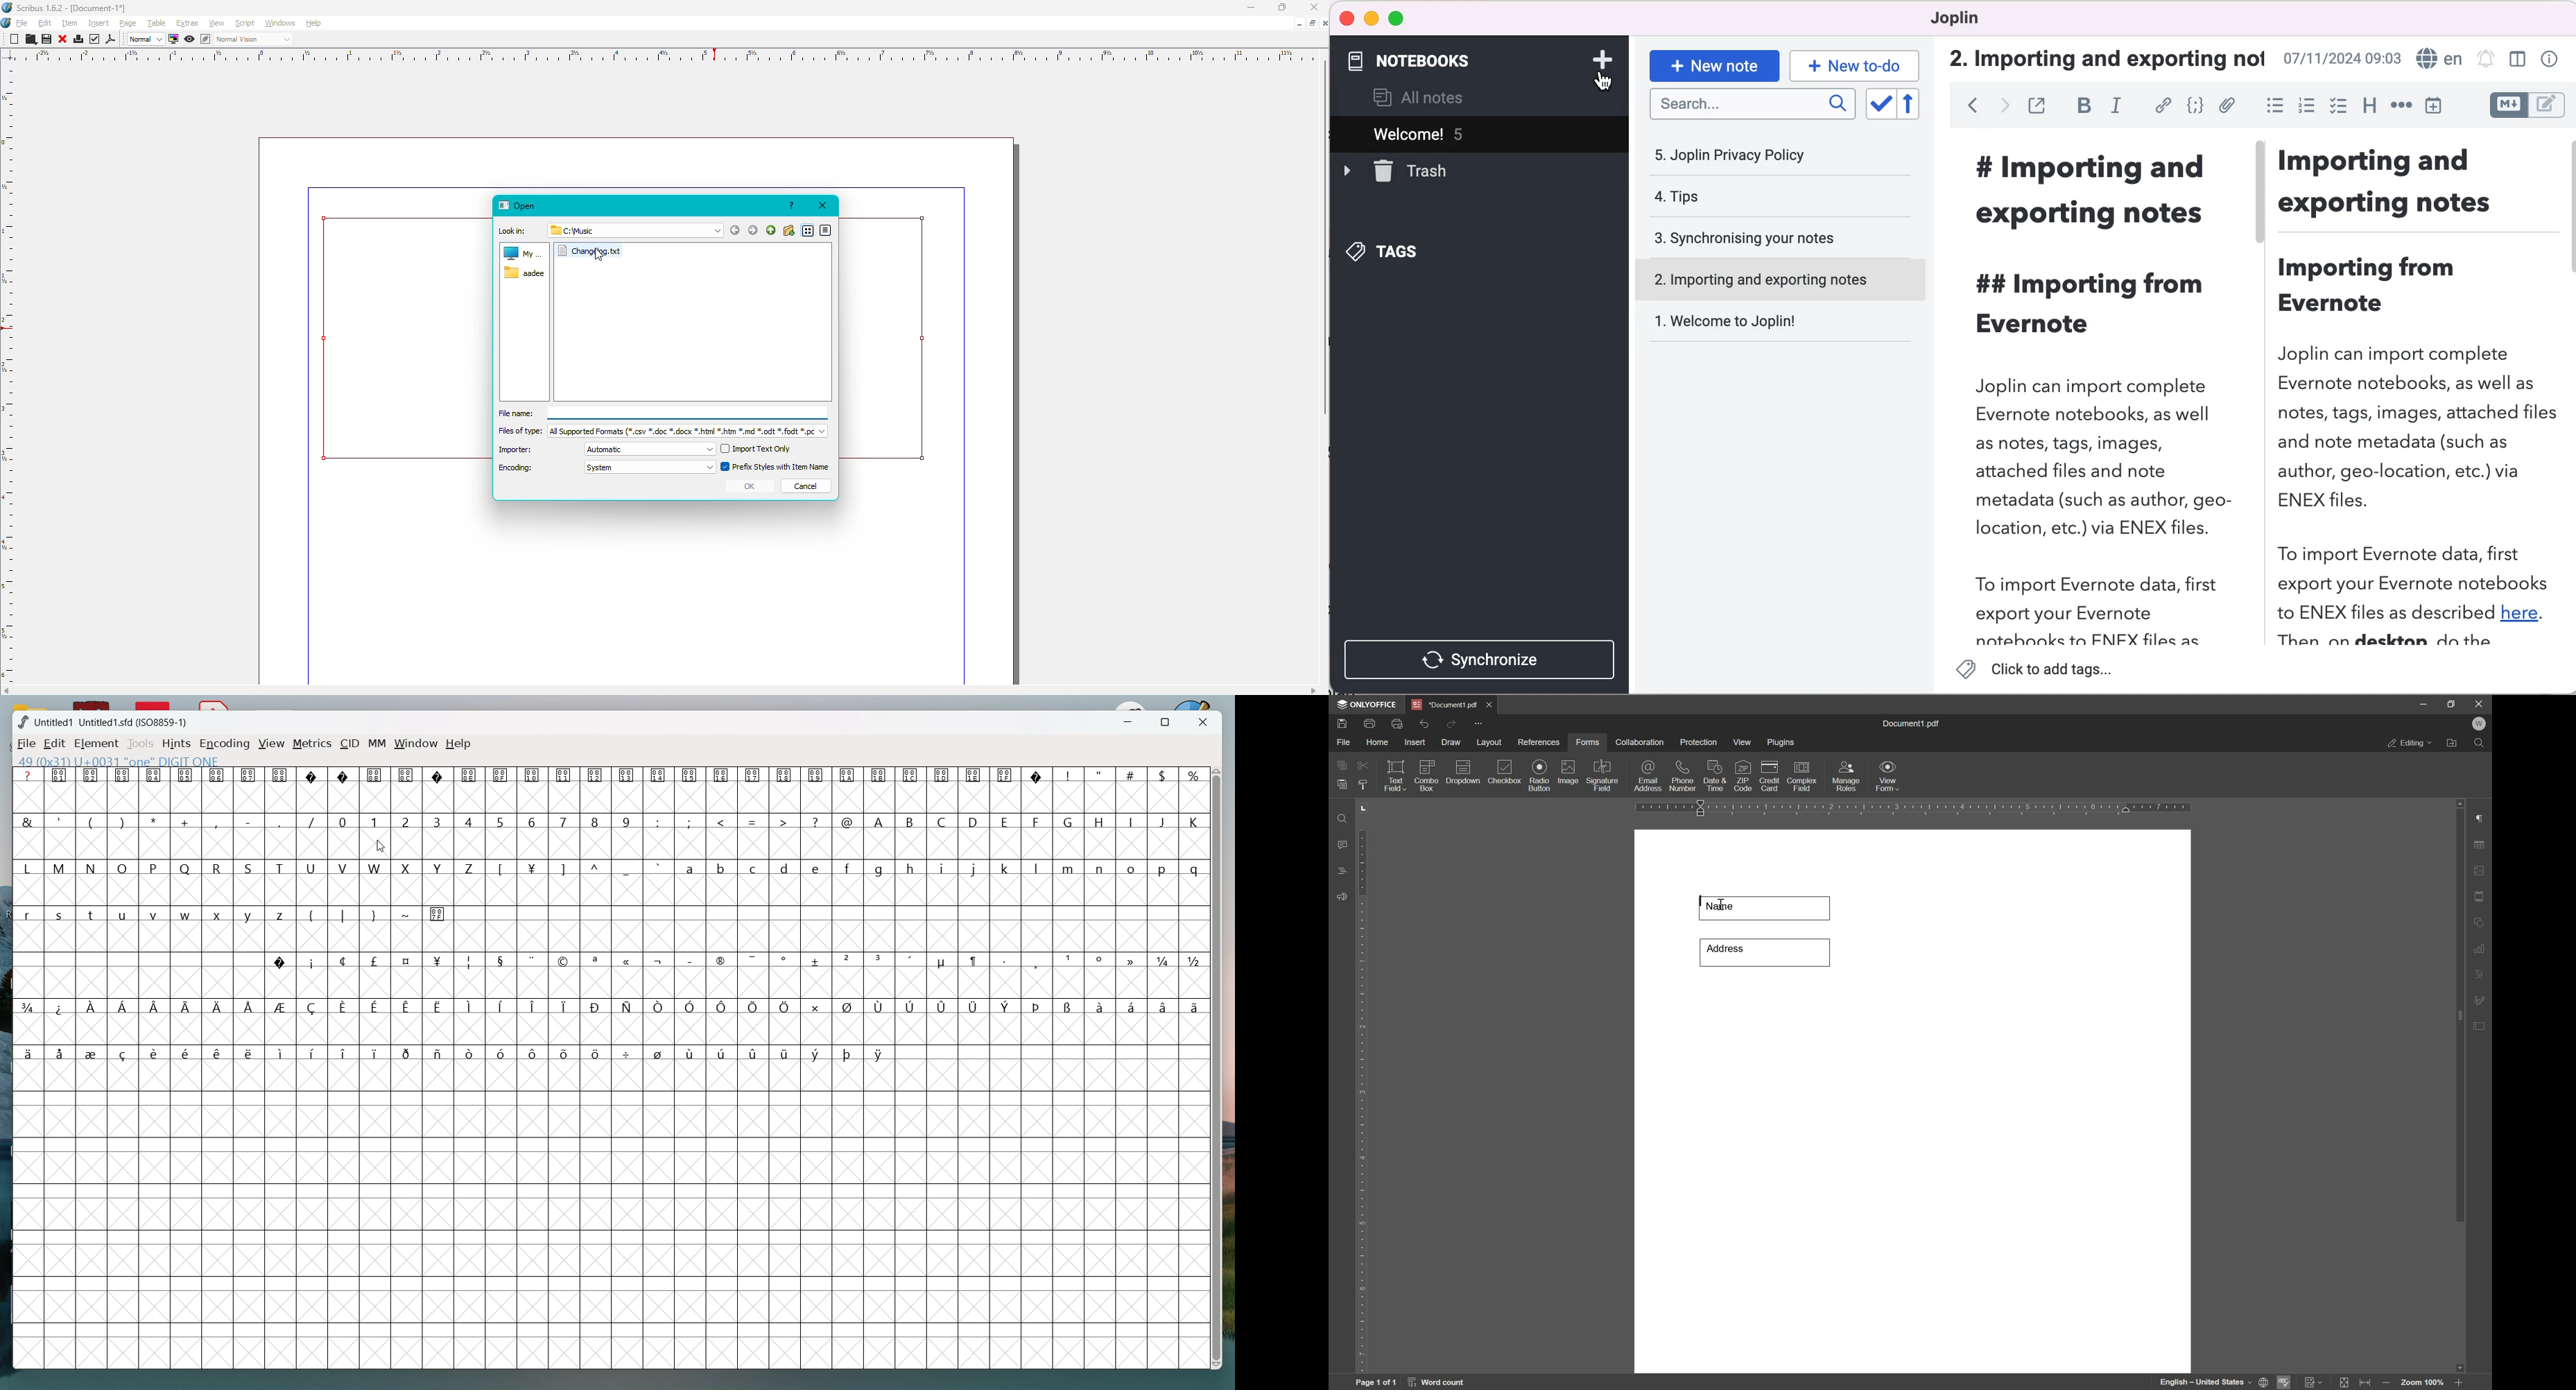 The width and height of the screenshot is (2576, 1400). What do you see at coordinates (2084, 106) in the screenshot?
I see `bold` at bounding box center [2084, 106].